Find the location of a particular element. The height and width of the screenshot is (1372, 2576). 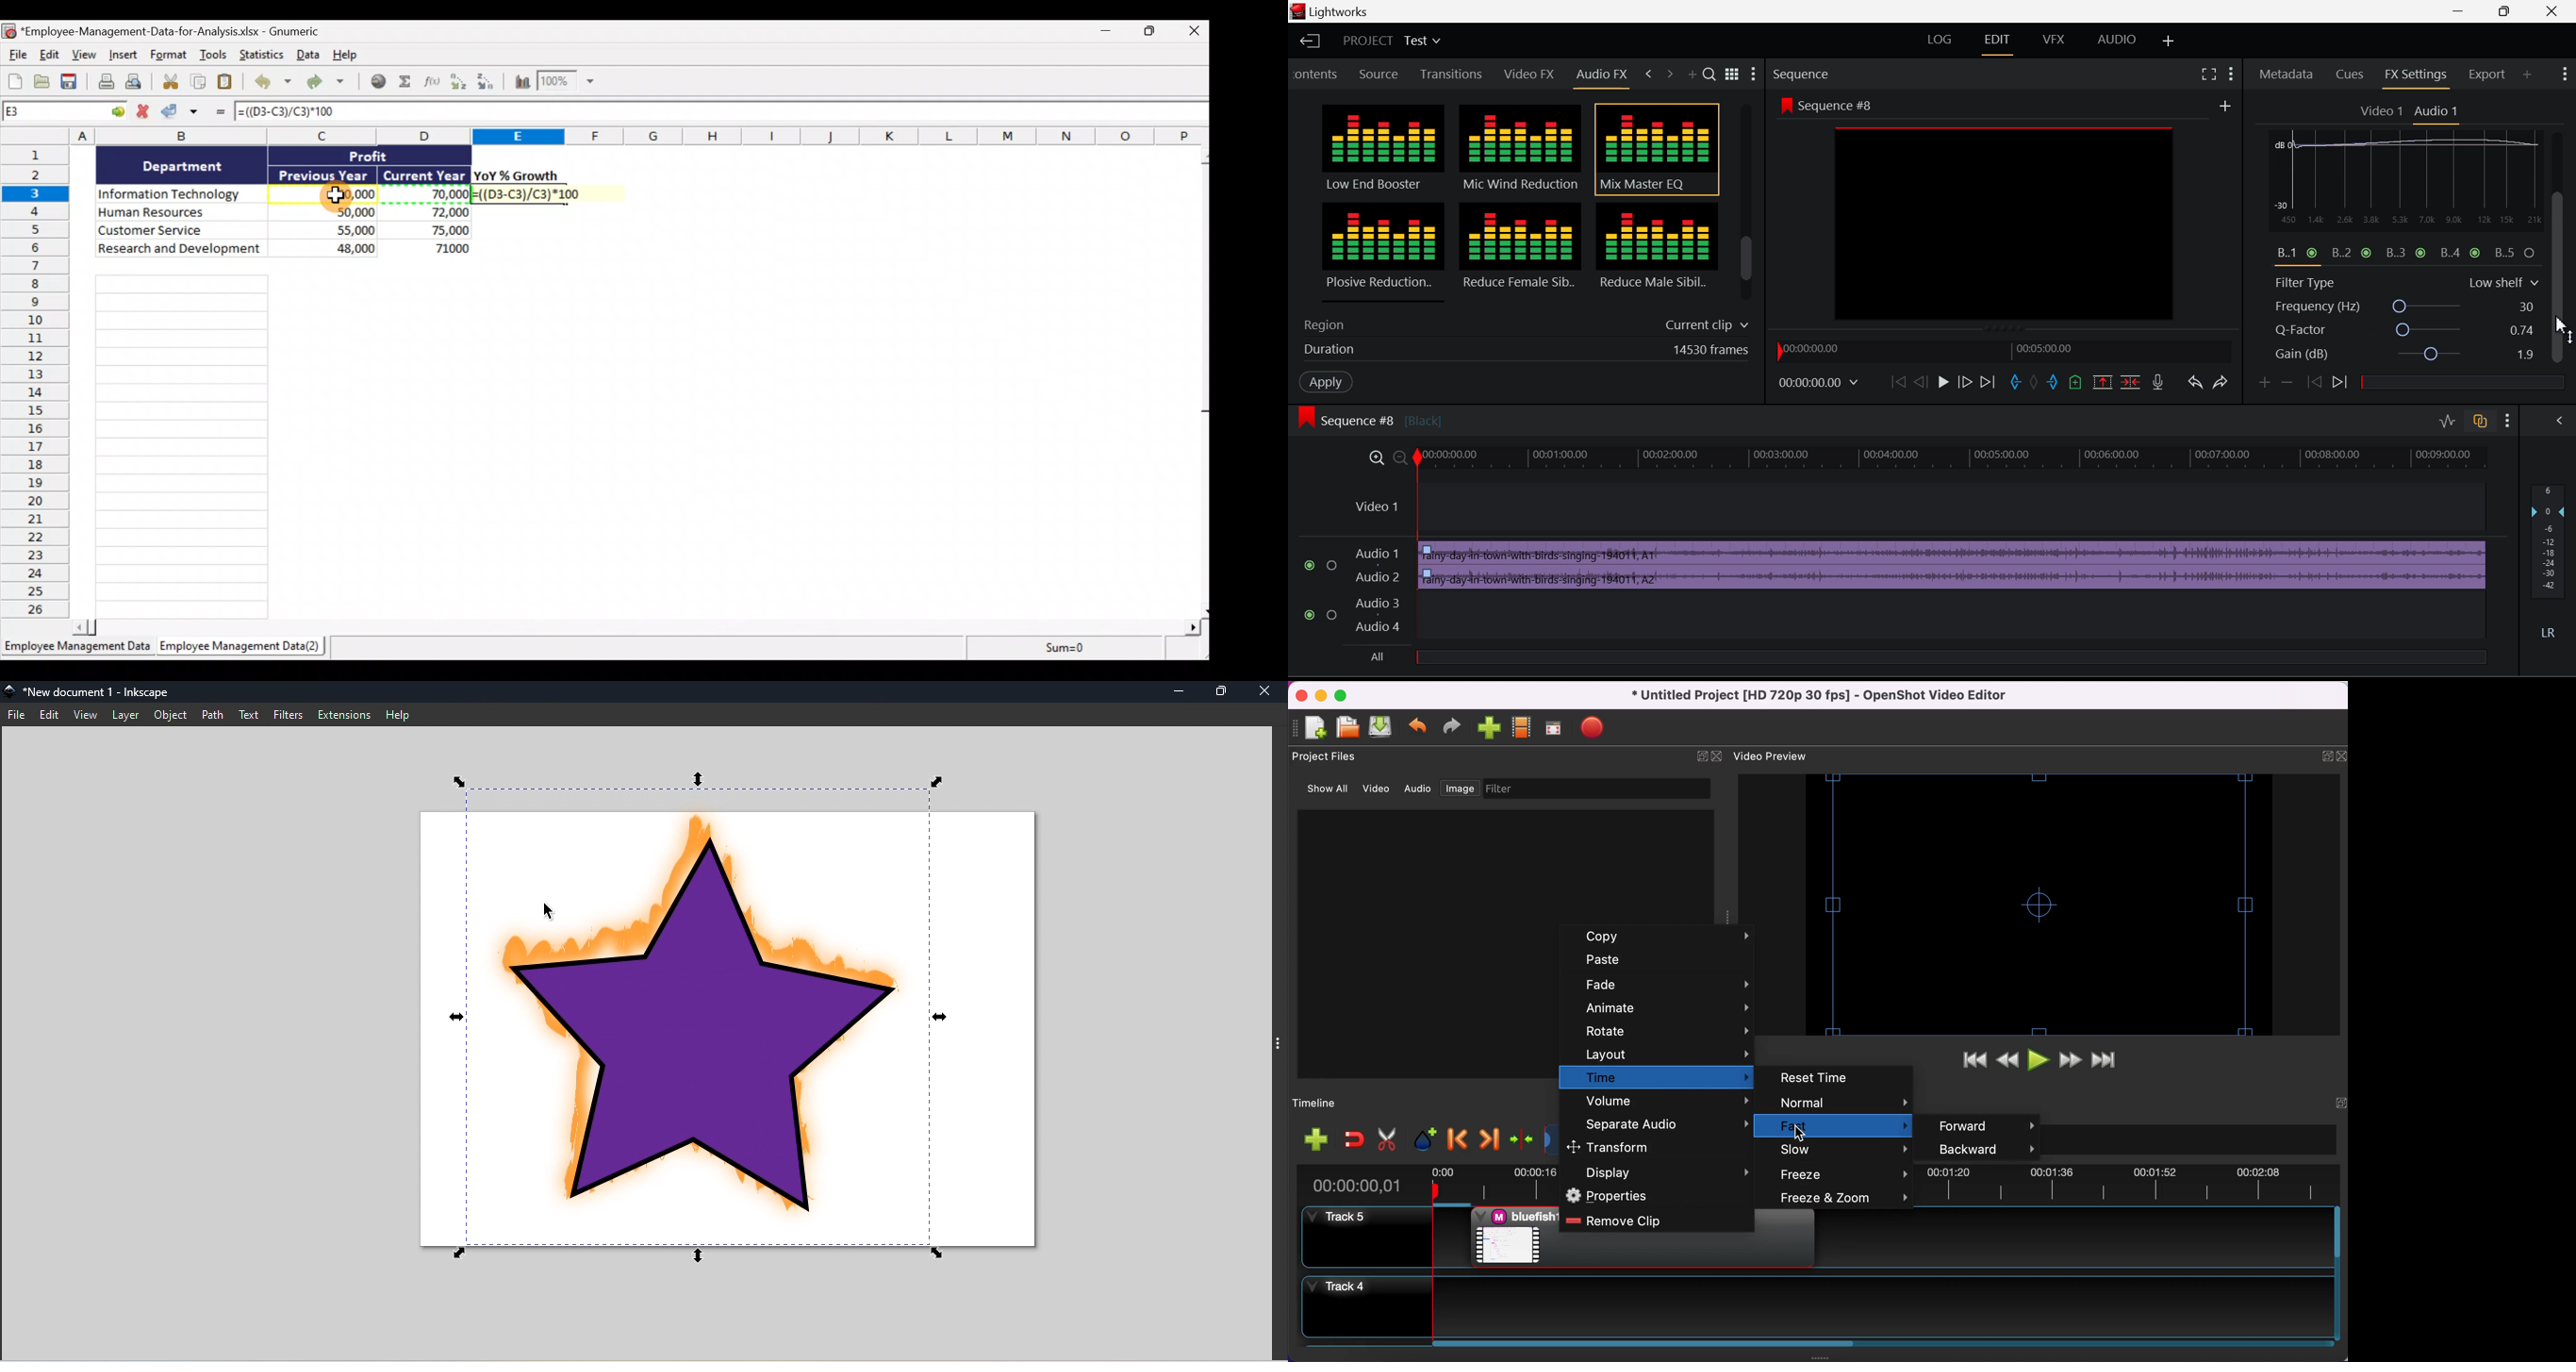

Insert a chart is located at coordinates (521, 84).